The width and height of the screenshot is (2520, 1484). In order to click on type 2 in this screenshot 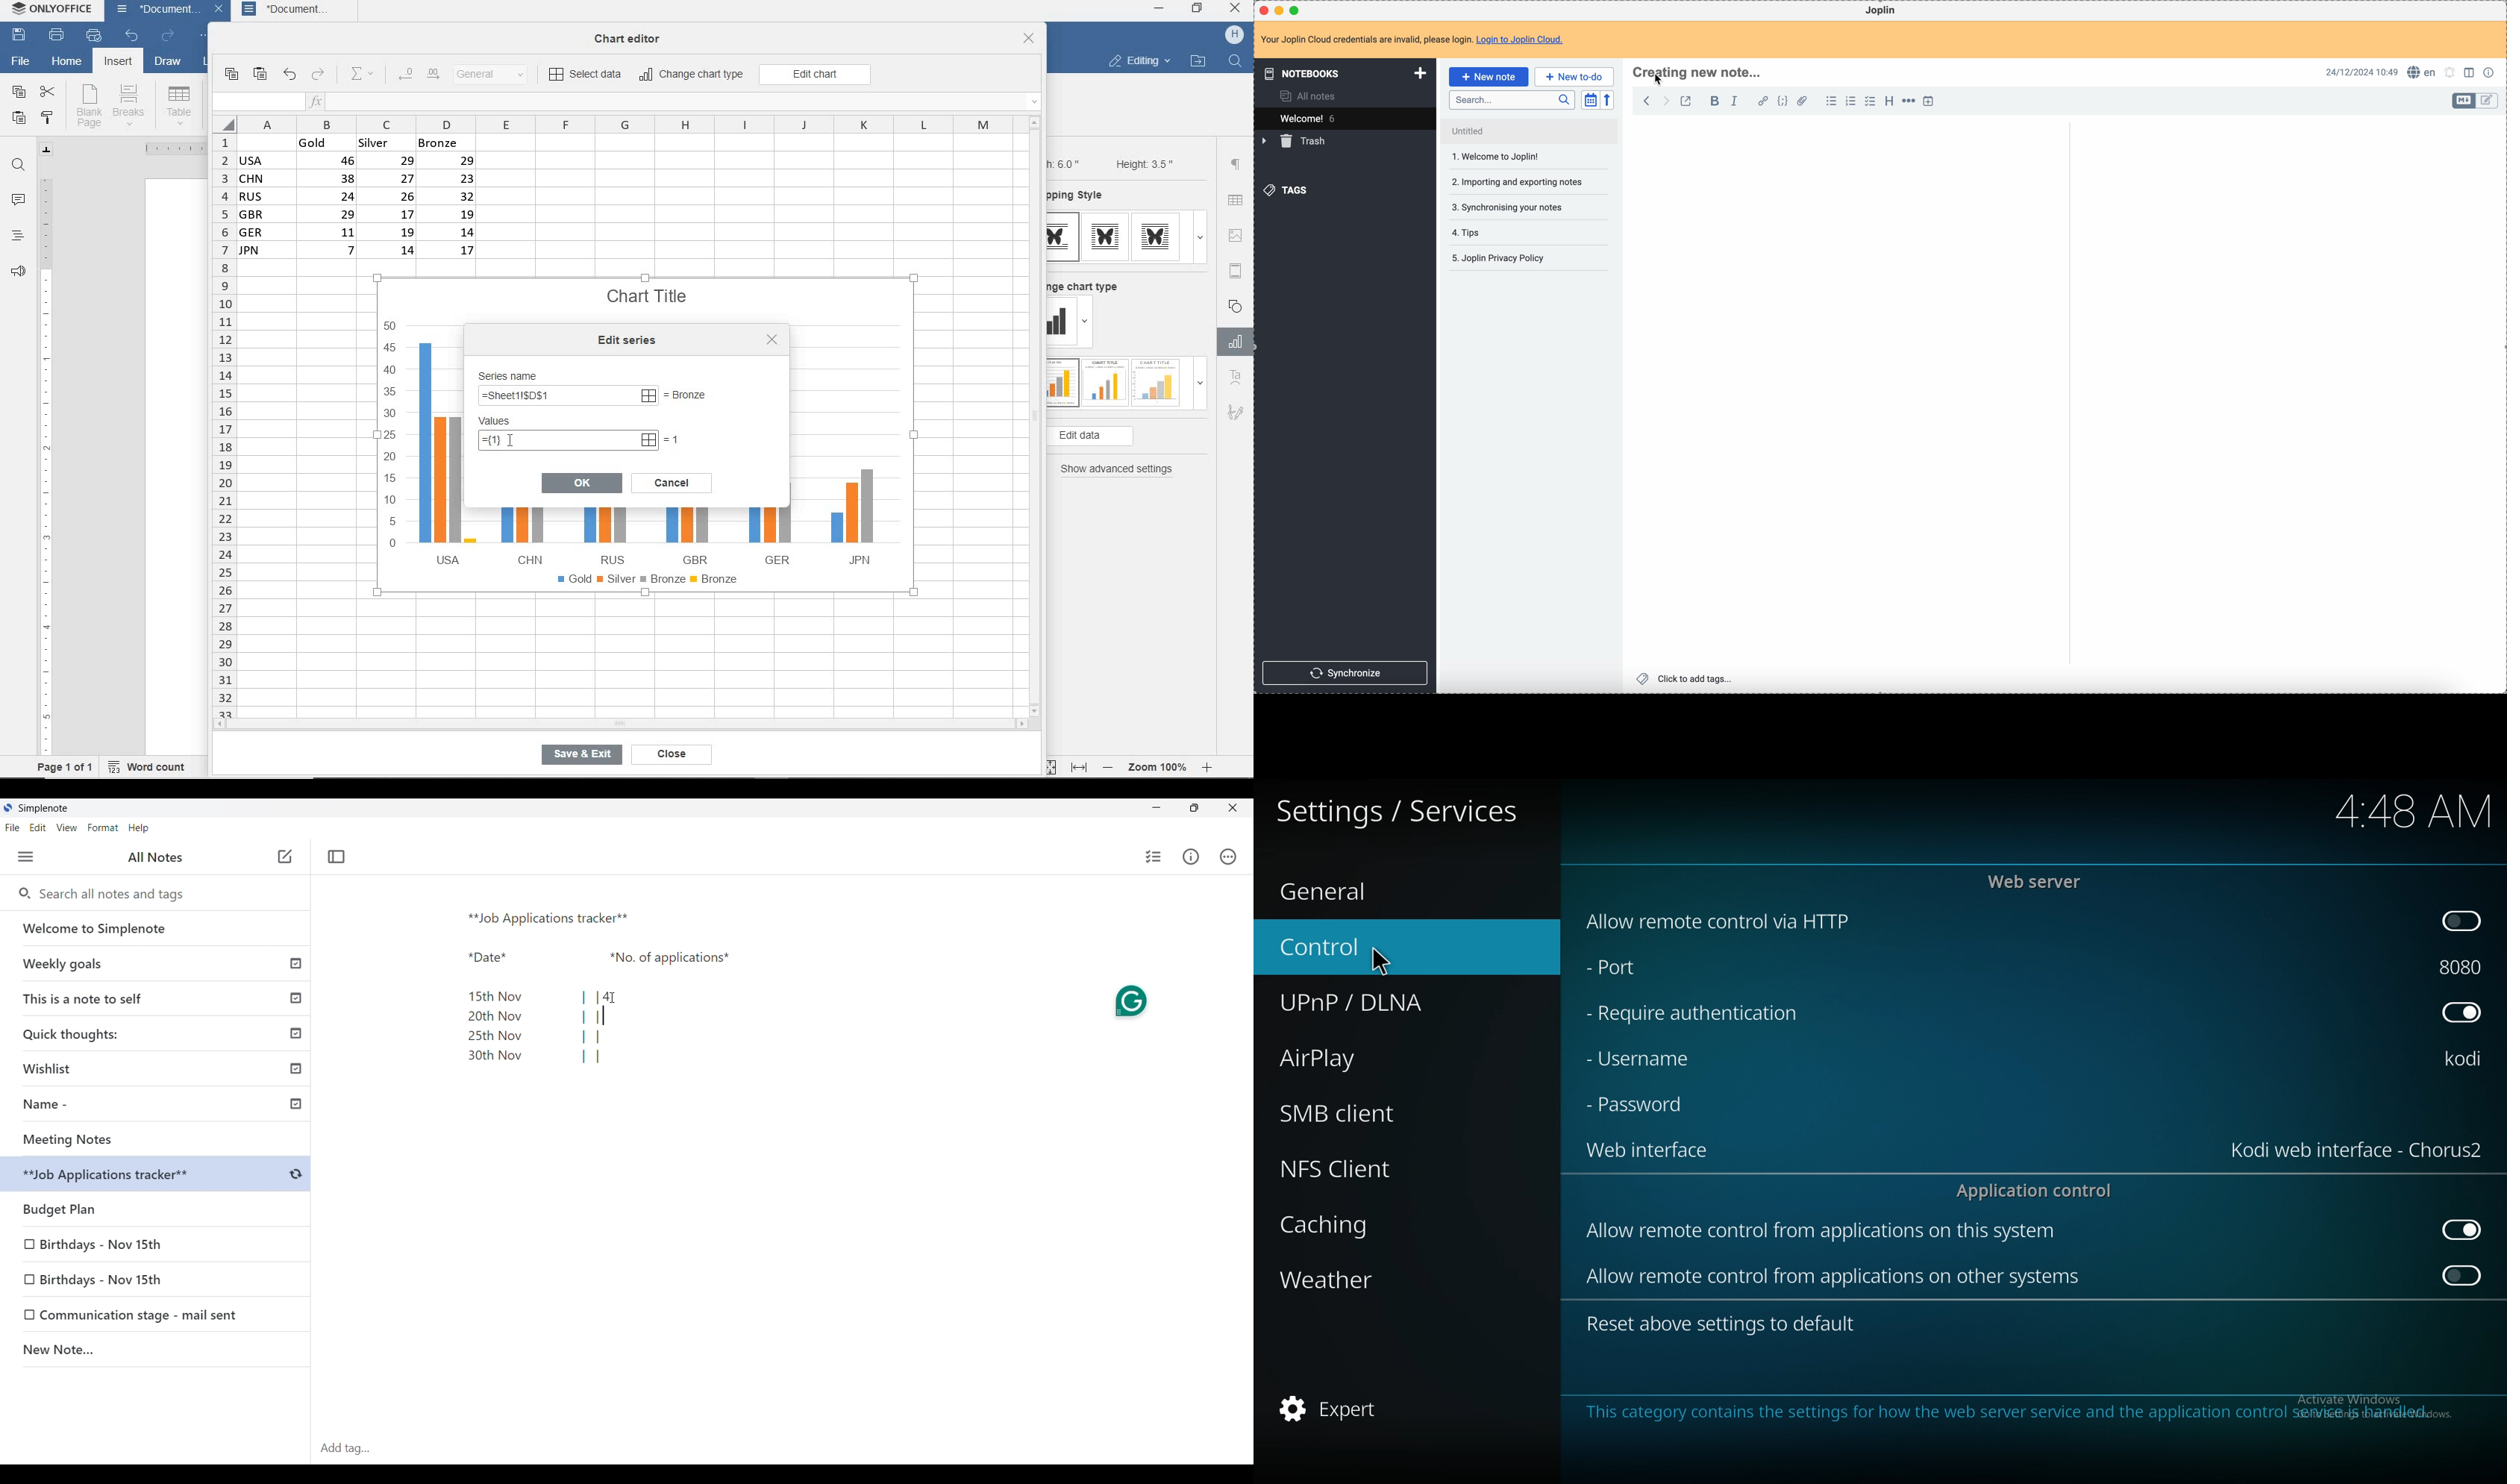, I will do `click(1105, 237)`.